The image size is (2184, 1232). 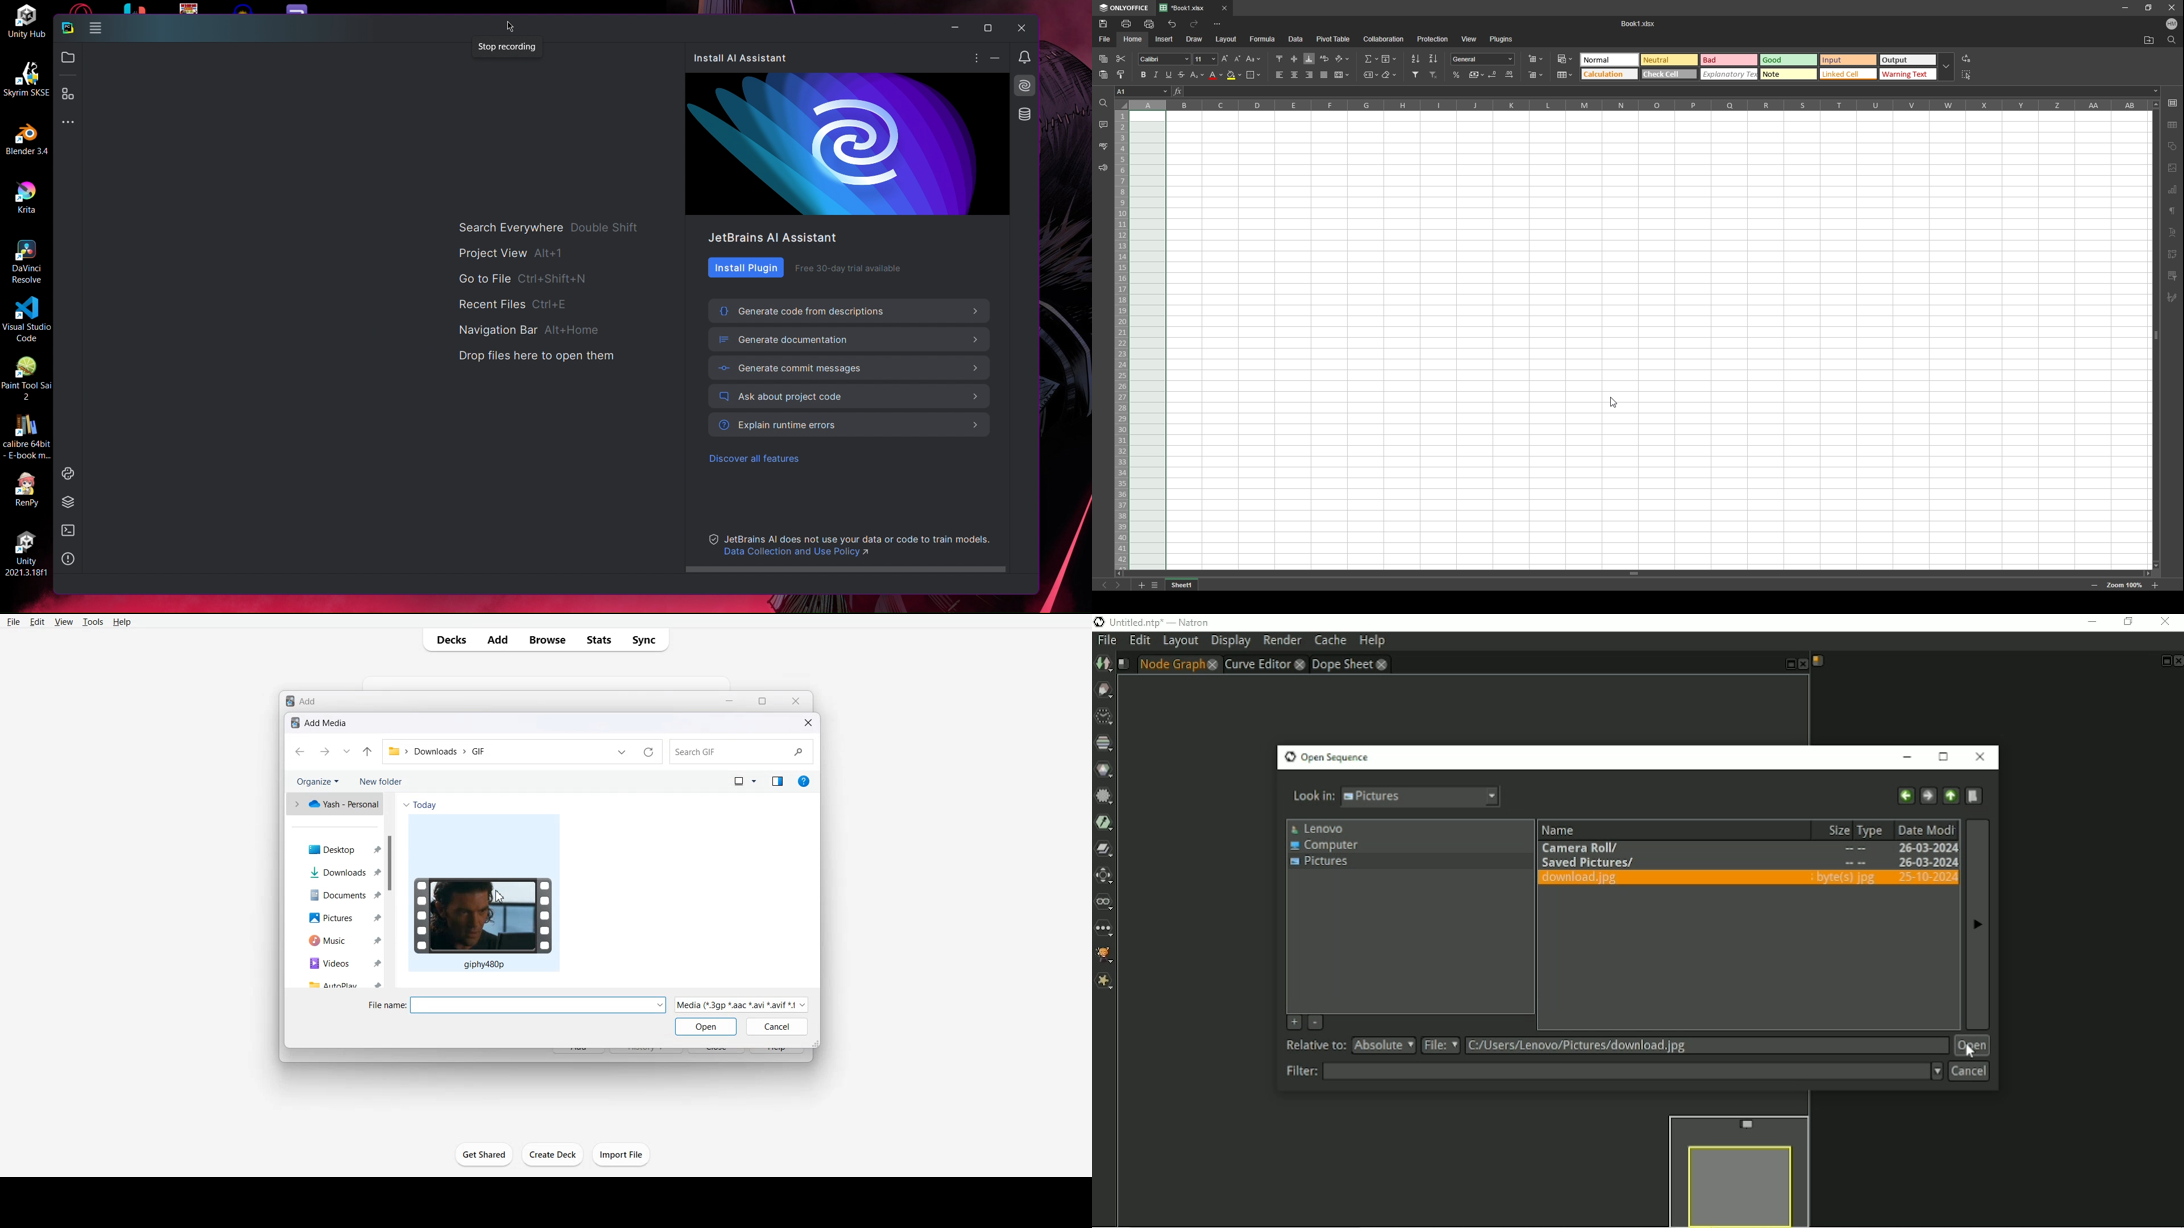 What do you see at coordinates (1334, 38) in the screenshot?
I see `pivot table` at bounding box center [1334, 38].